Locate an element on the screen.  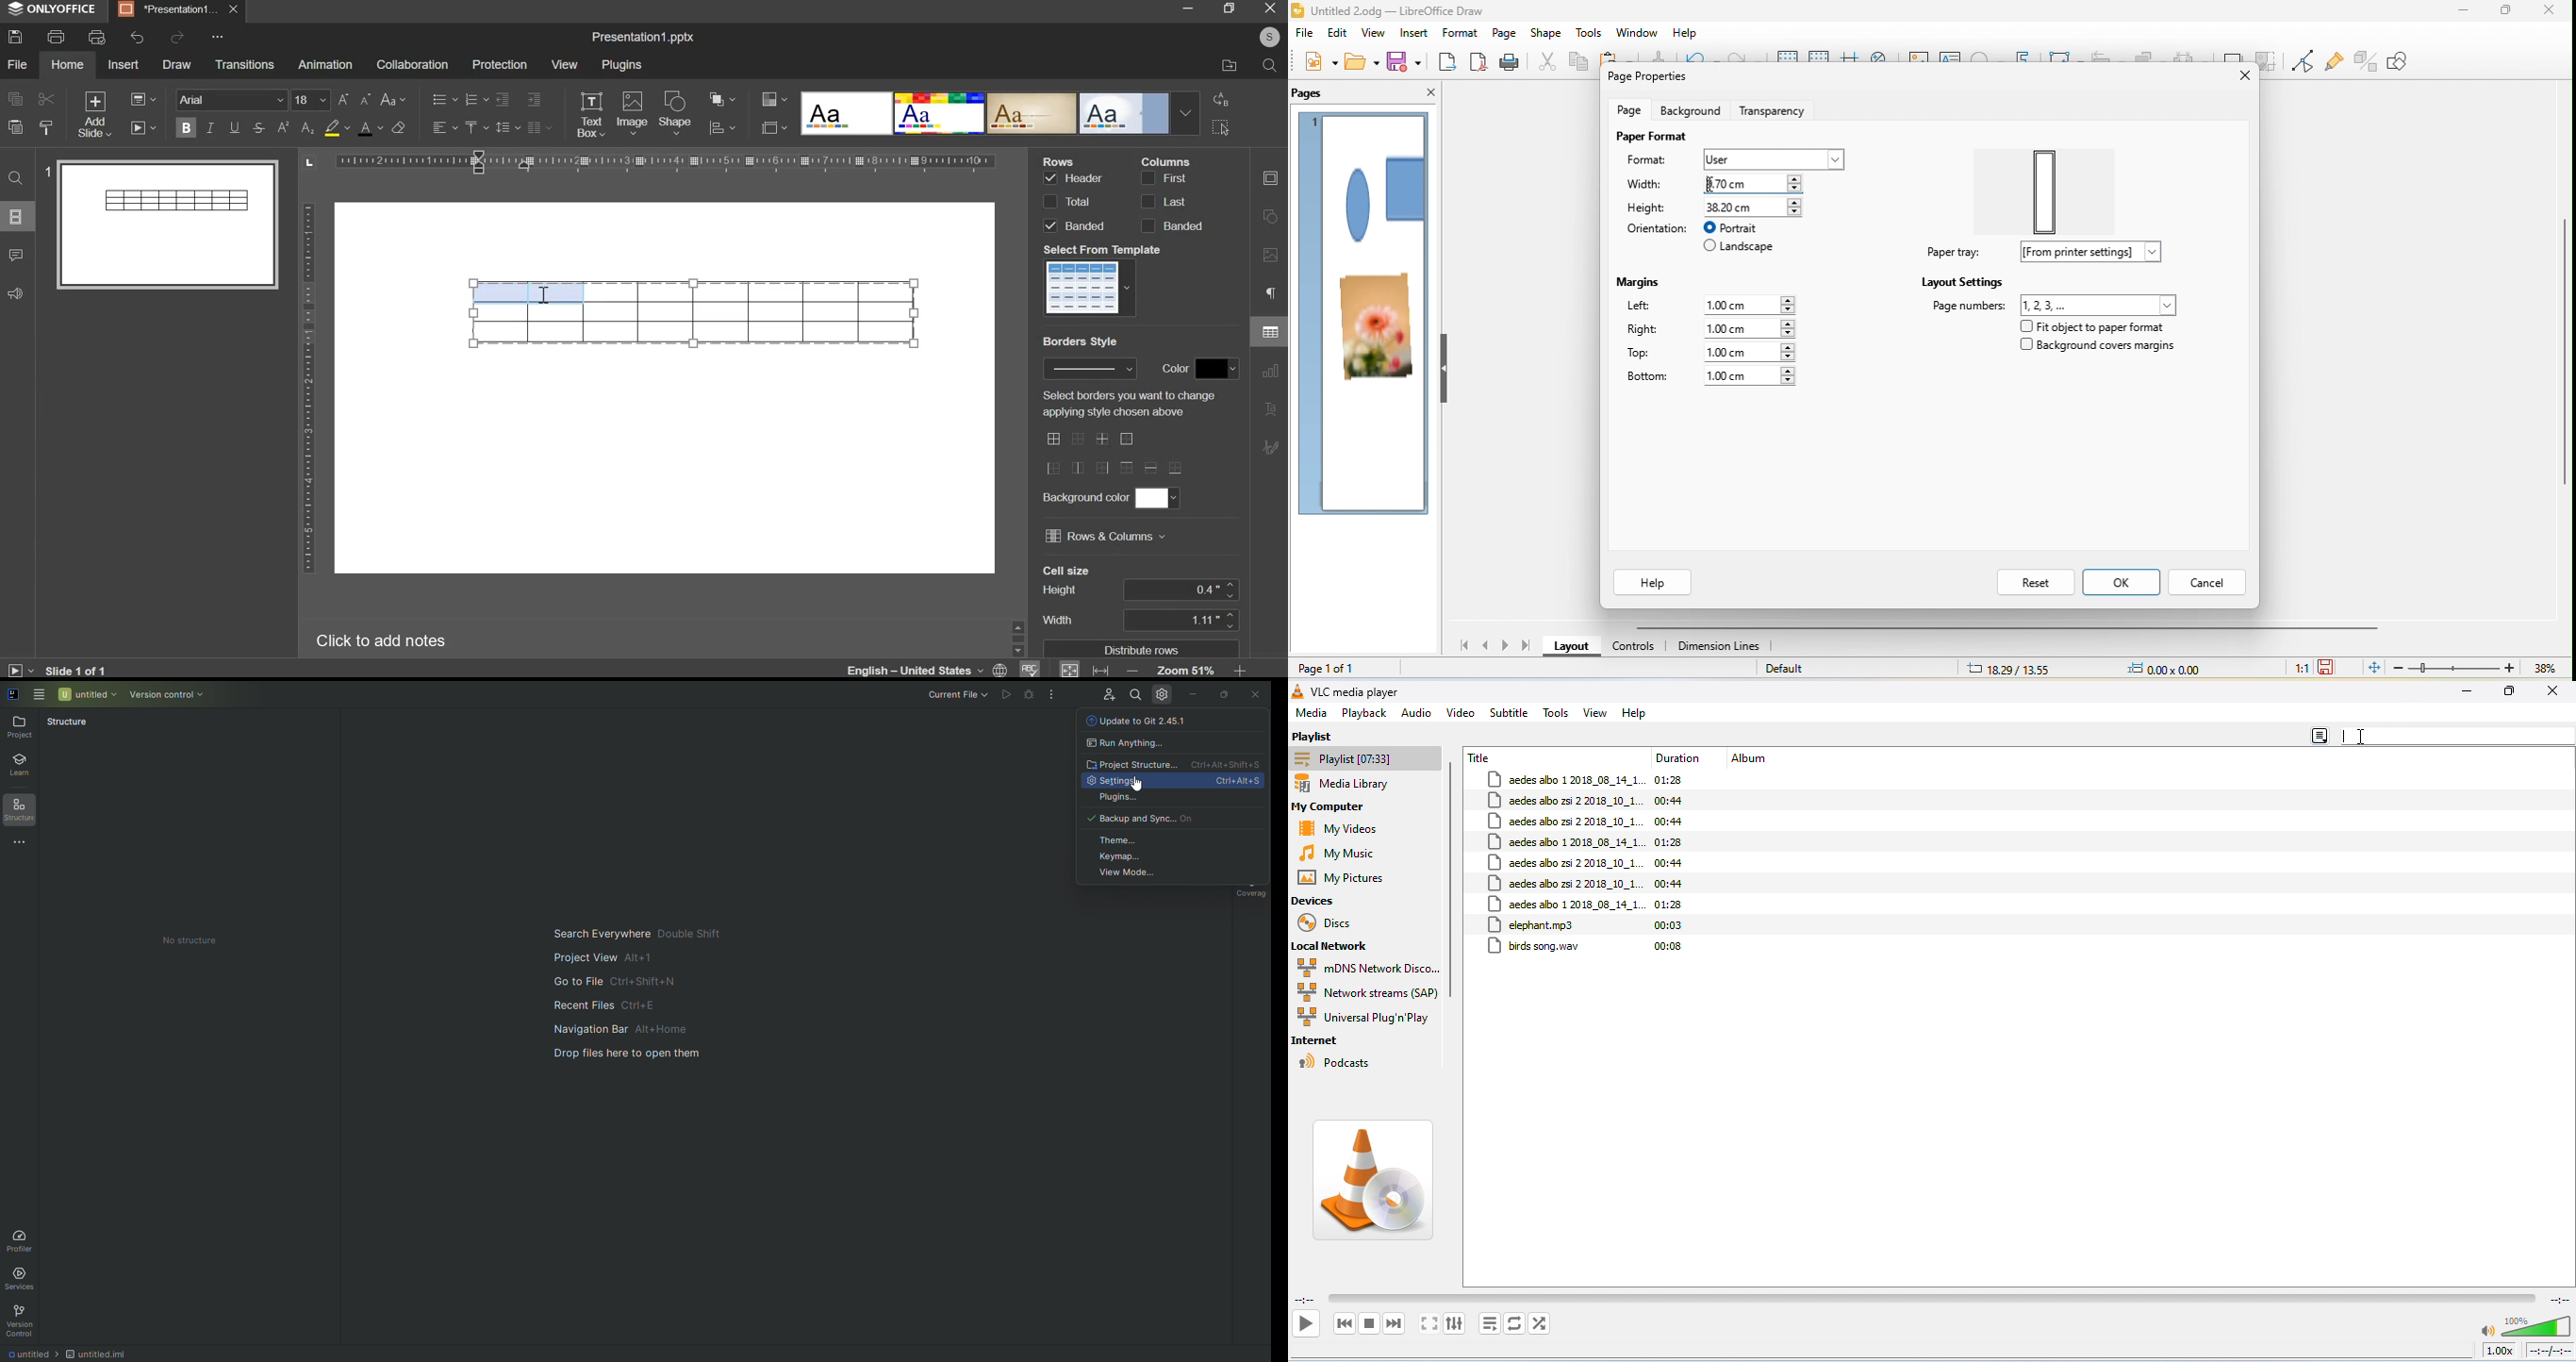
cancel is located at coordinates (2211, 581).